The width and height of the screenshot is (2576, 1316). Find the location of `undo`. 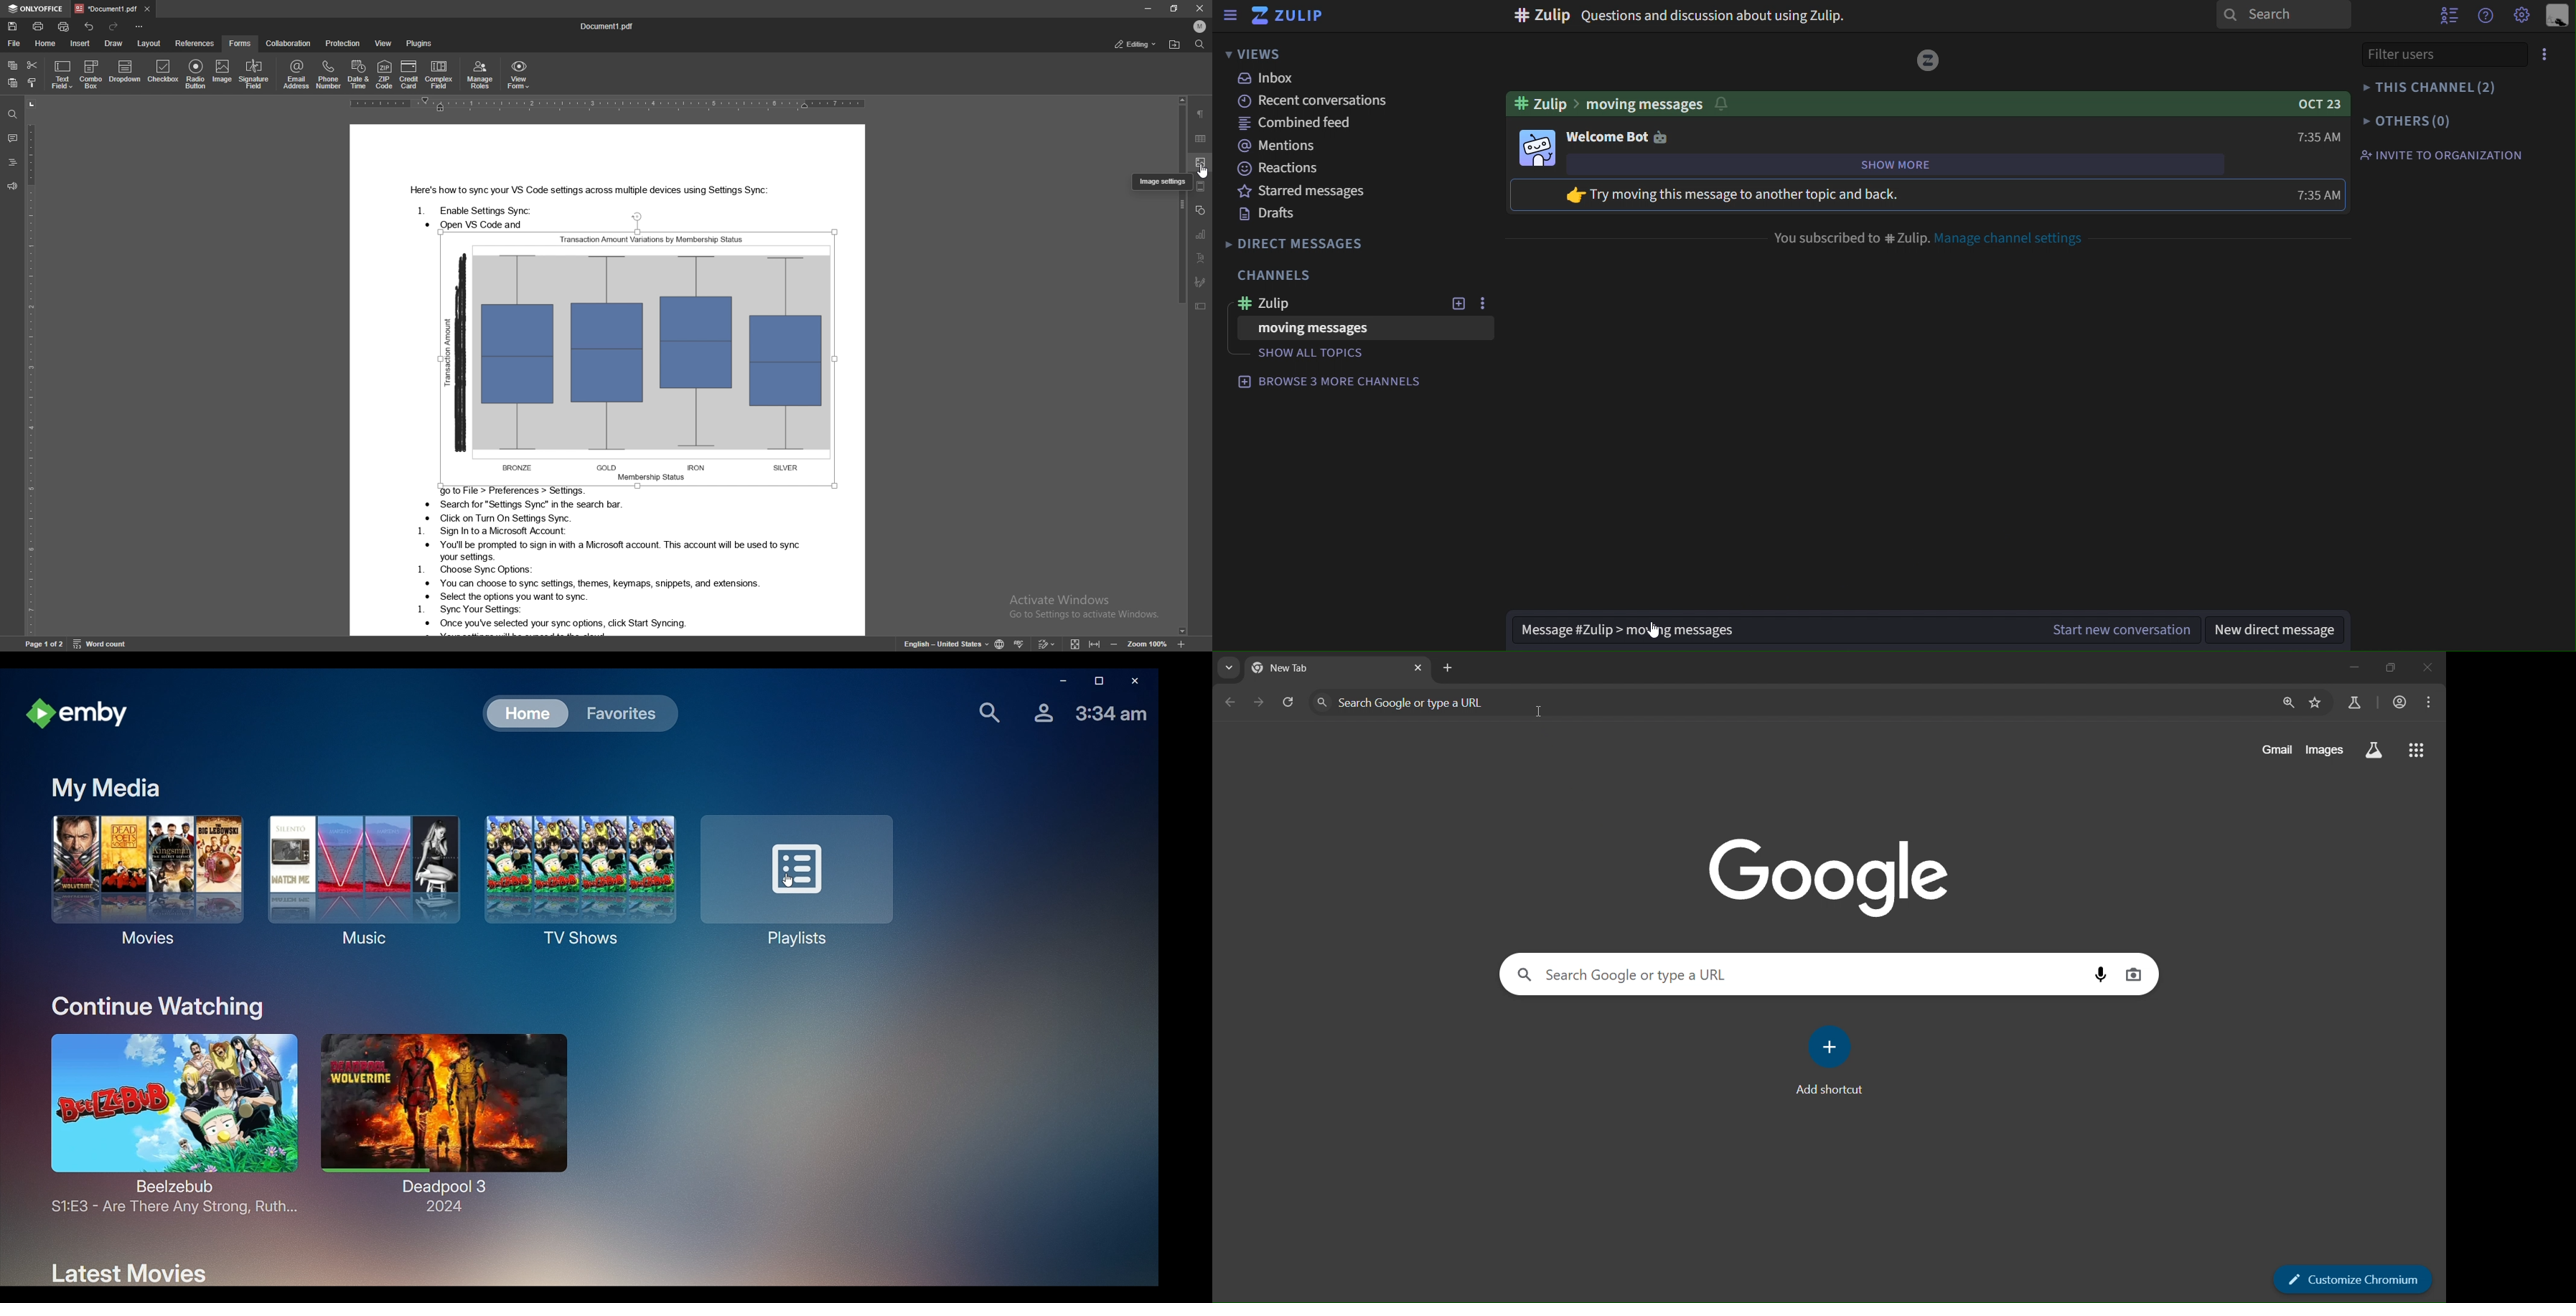

undo is located at coordinates (90, 27).